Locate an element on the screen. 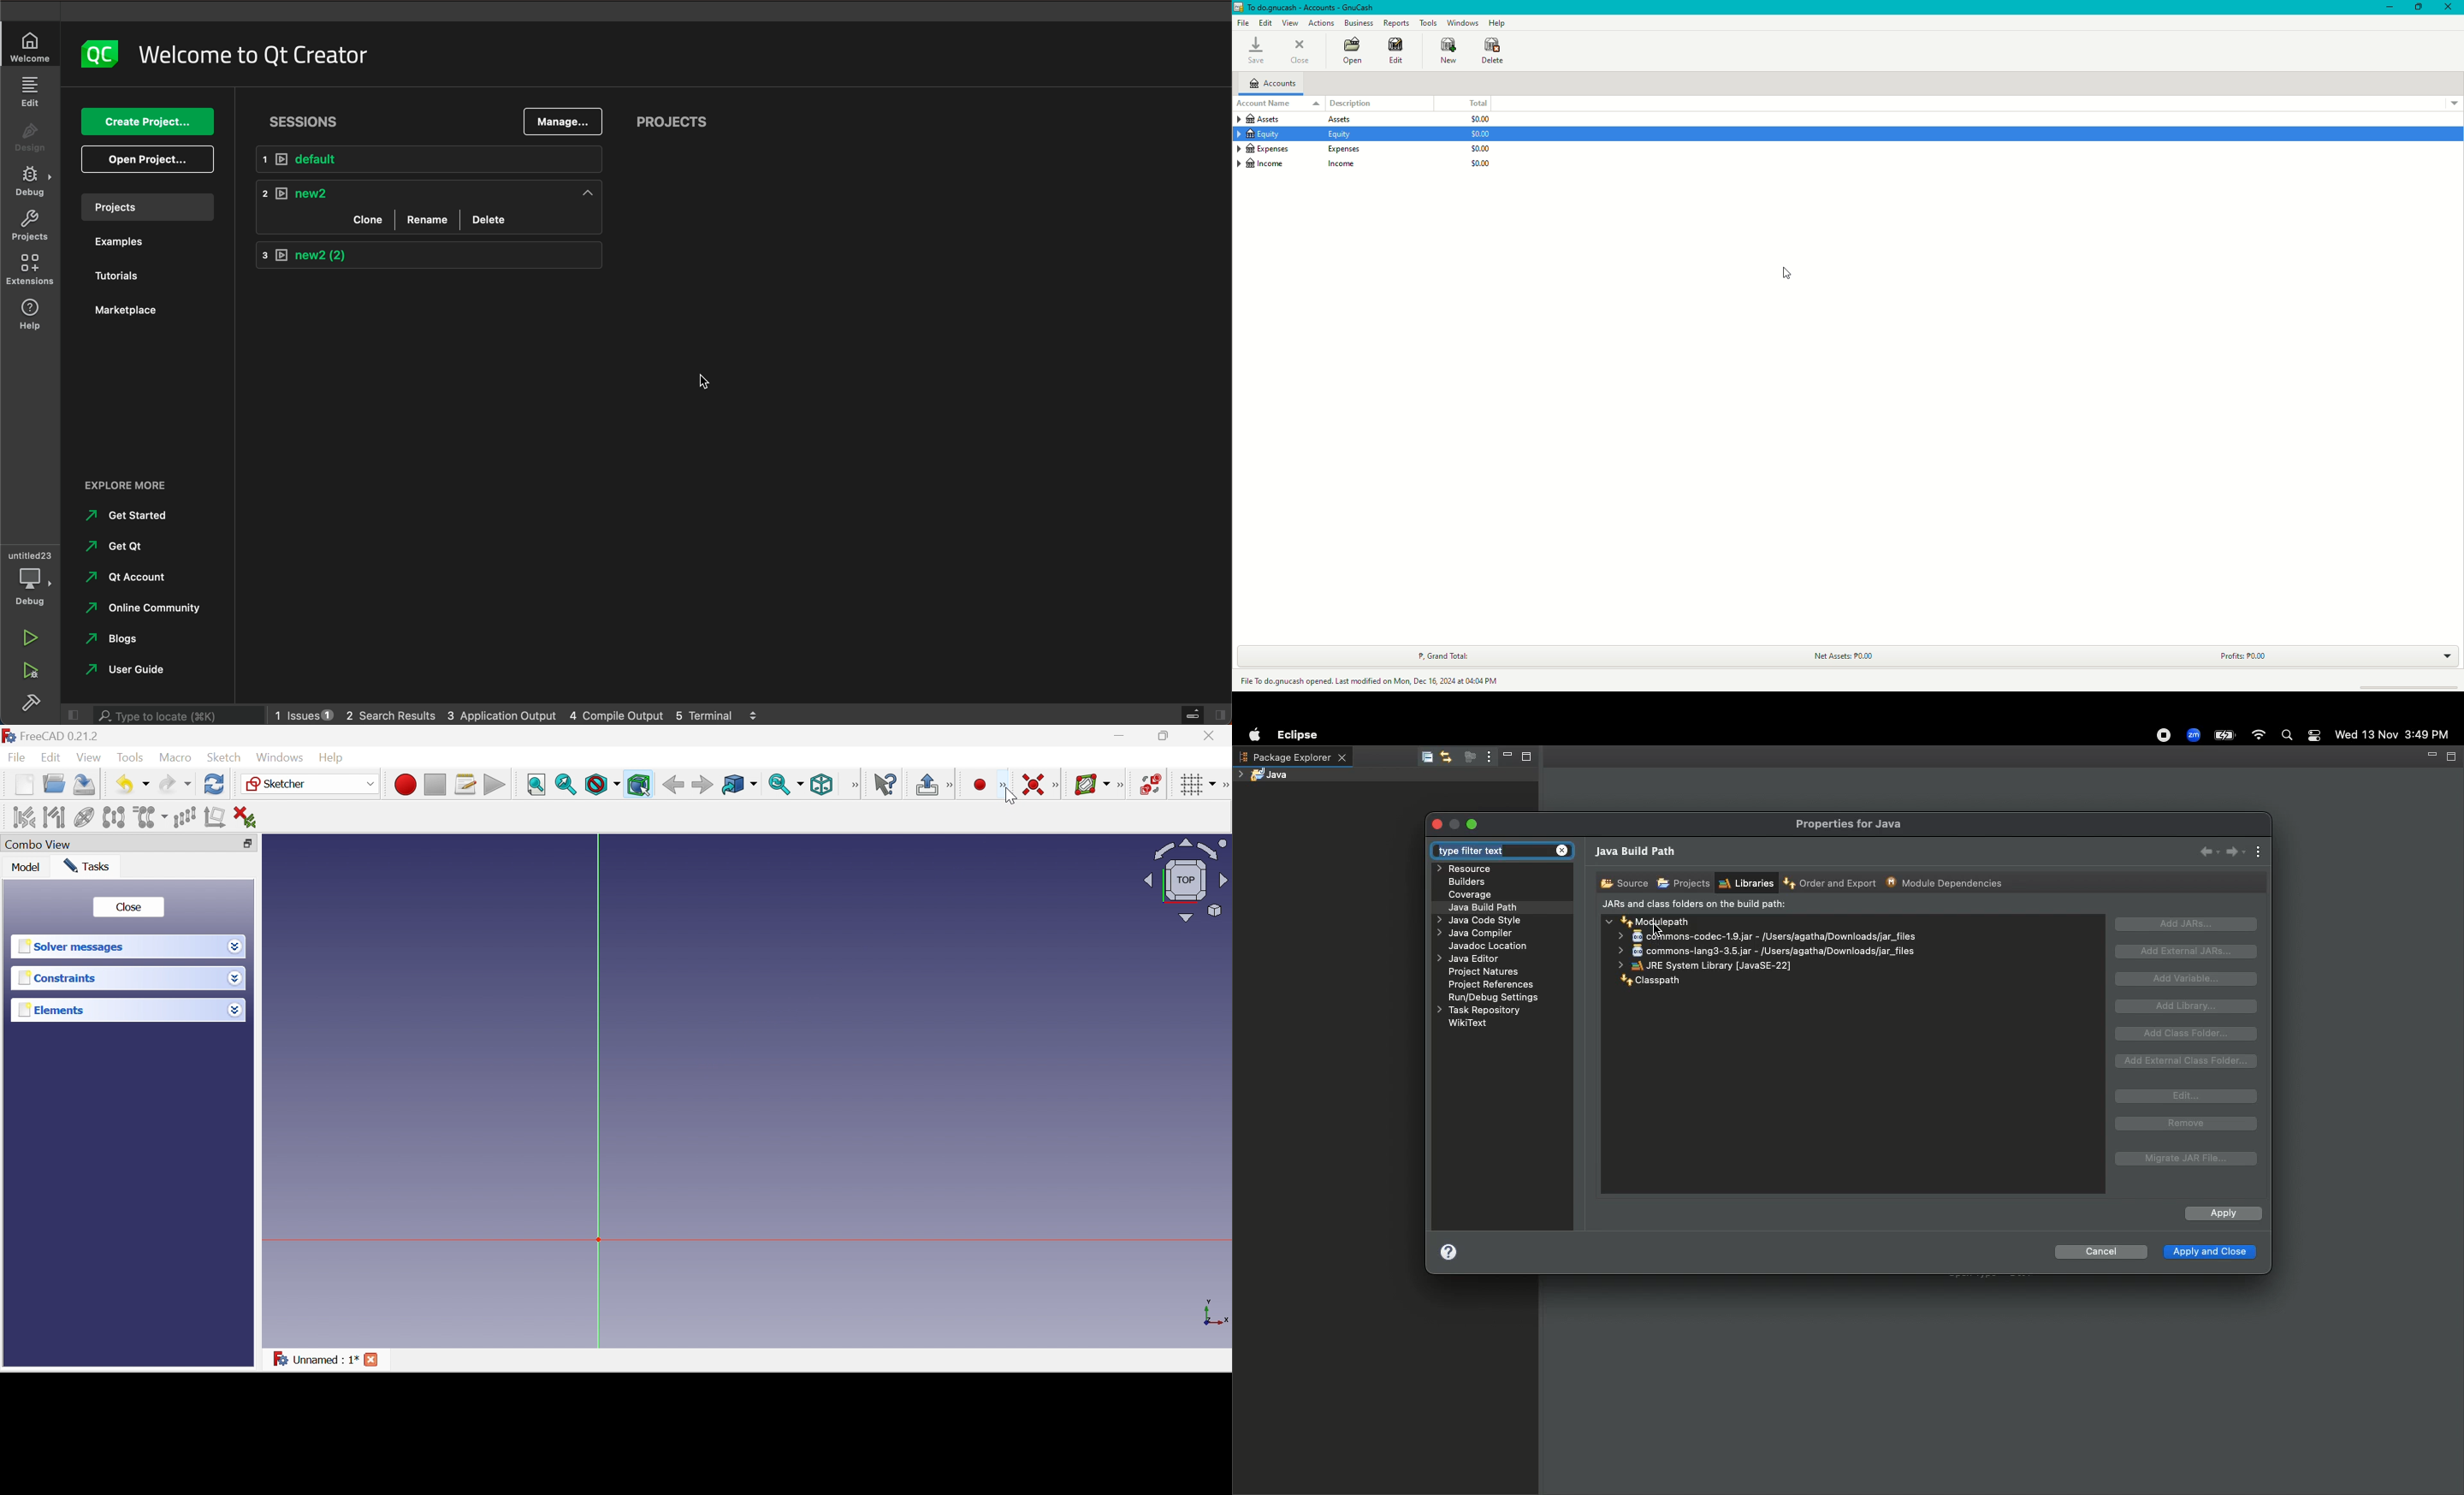 The image size is (2464, 1512). Toggle grid is located at coordinates (1198, 785).